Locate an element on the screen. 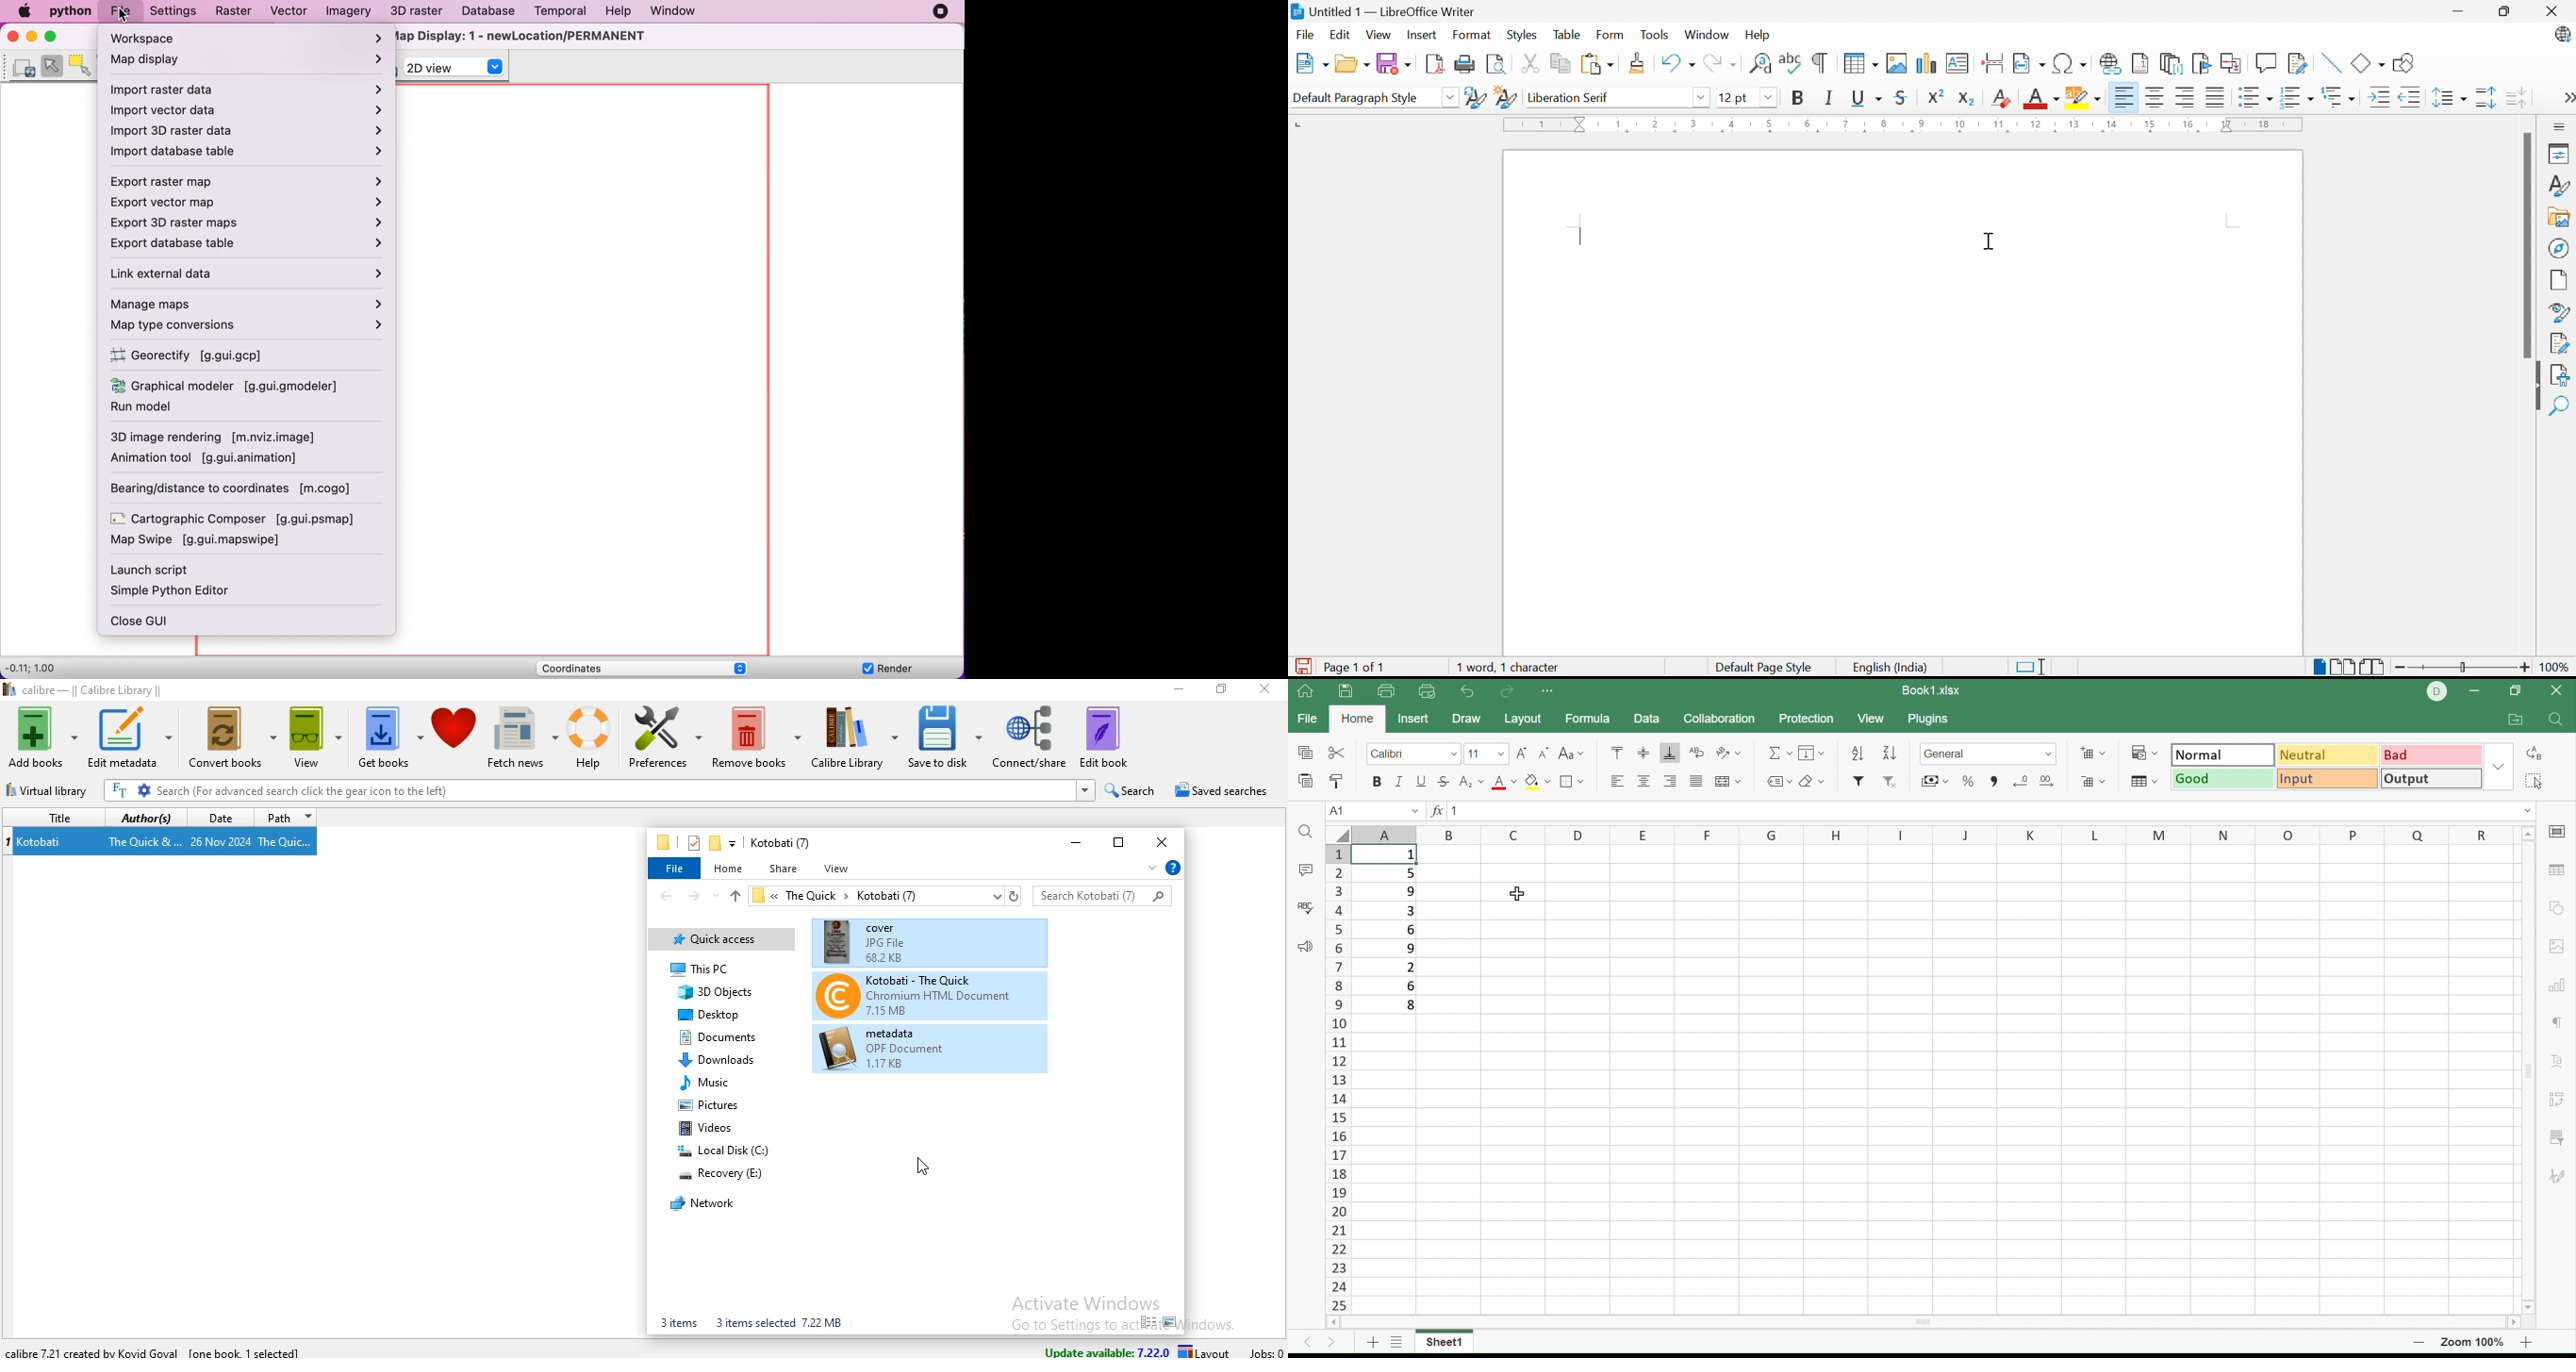 The height and width of the screenshot is (1372, 2576). Output is located at coordinates (2431, 779).